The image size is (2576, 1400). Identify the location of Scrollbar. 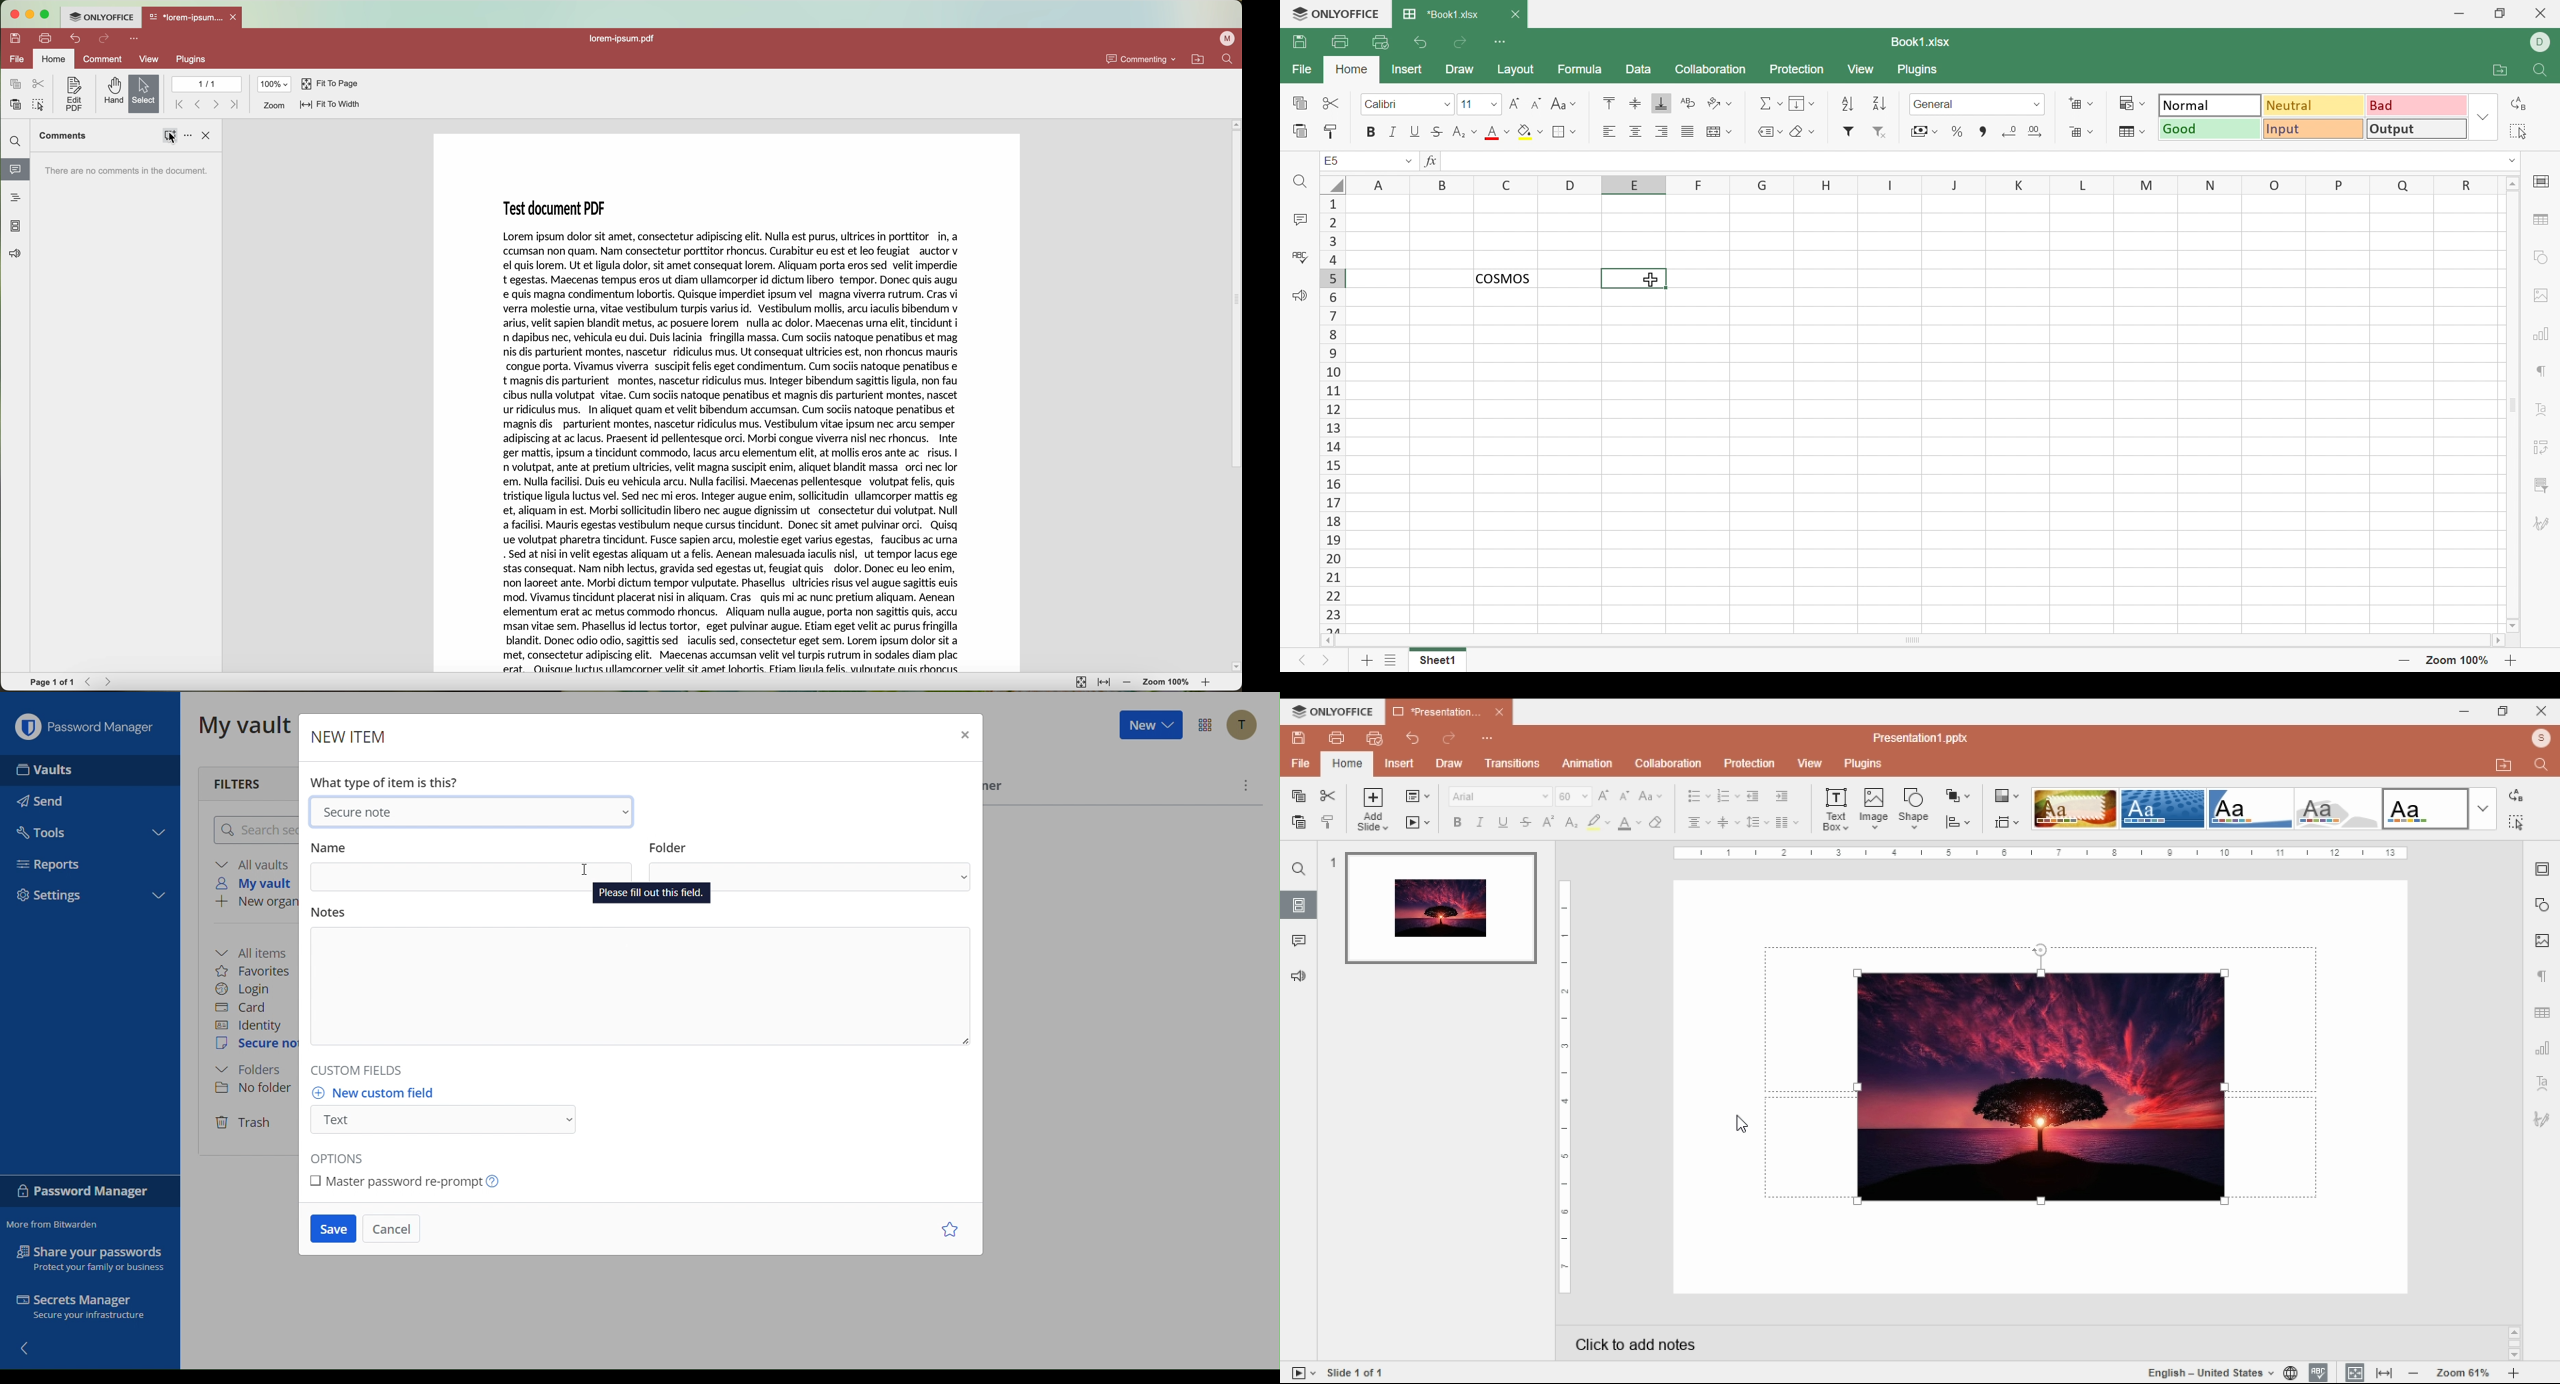
(2512, 1343).